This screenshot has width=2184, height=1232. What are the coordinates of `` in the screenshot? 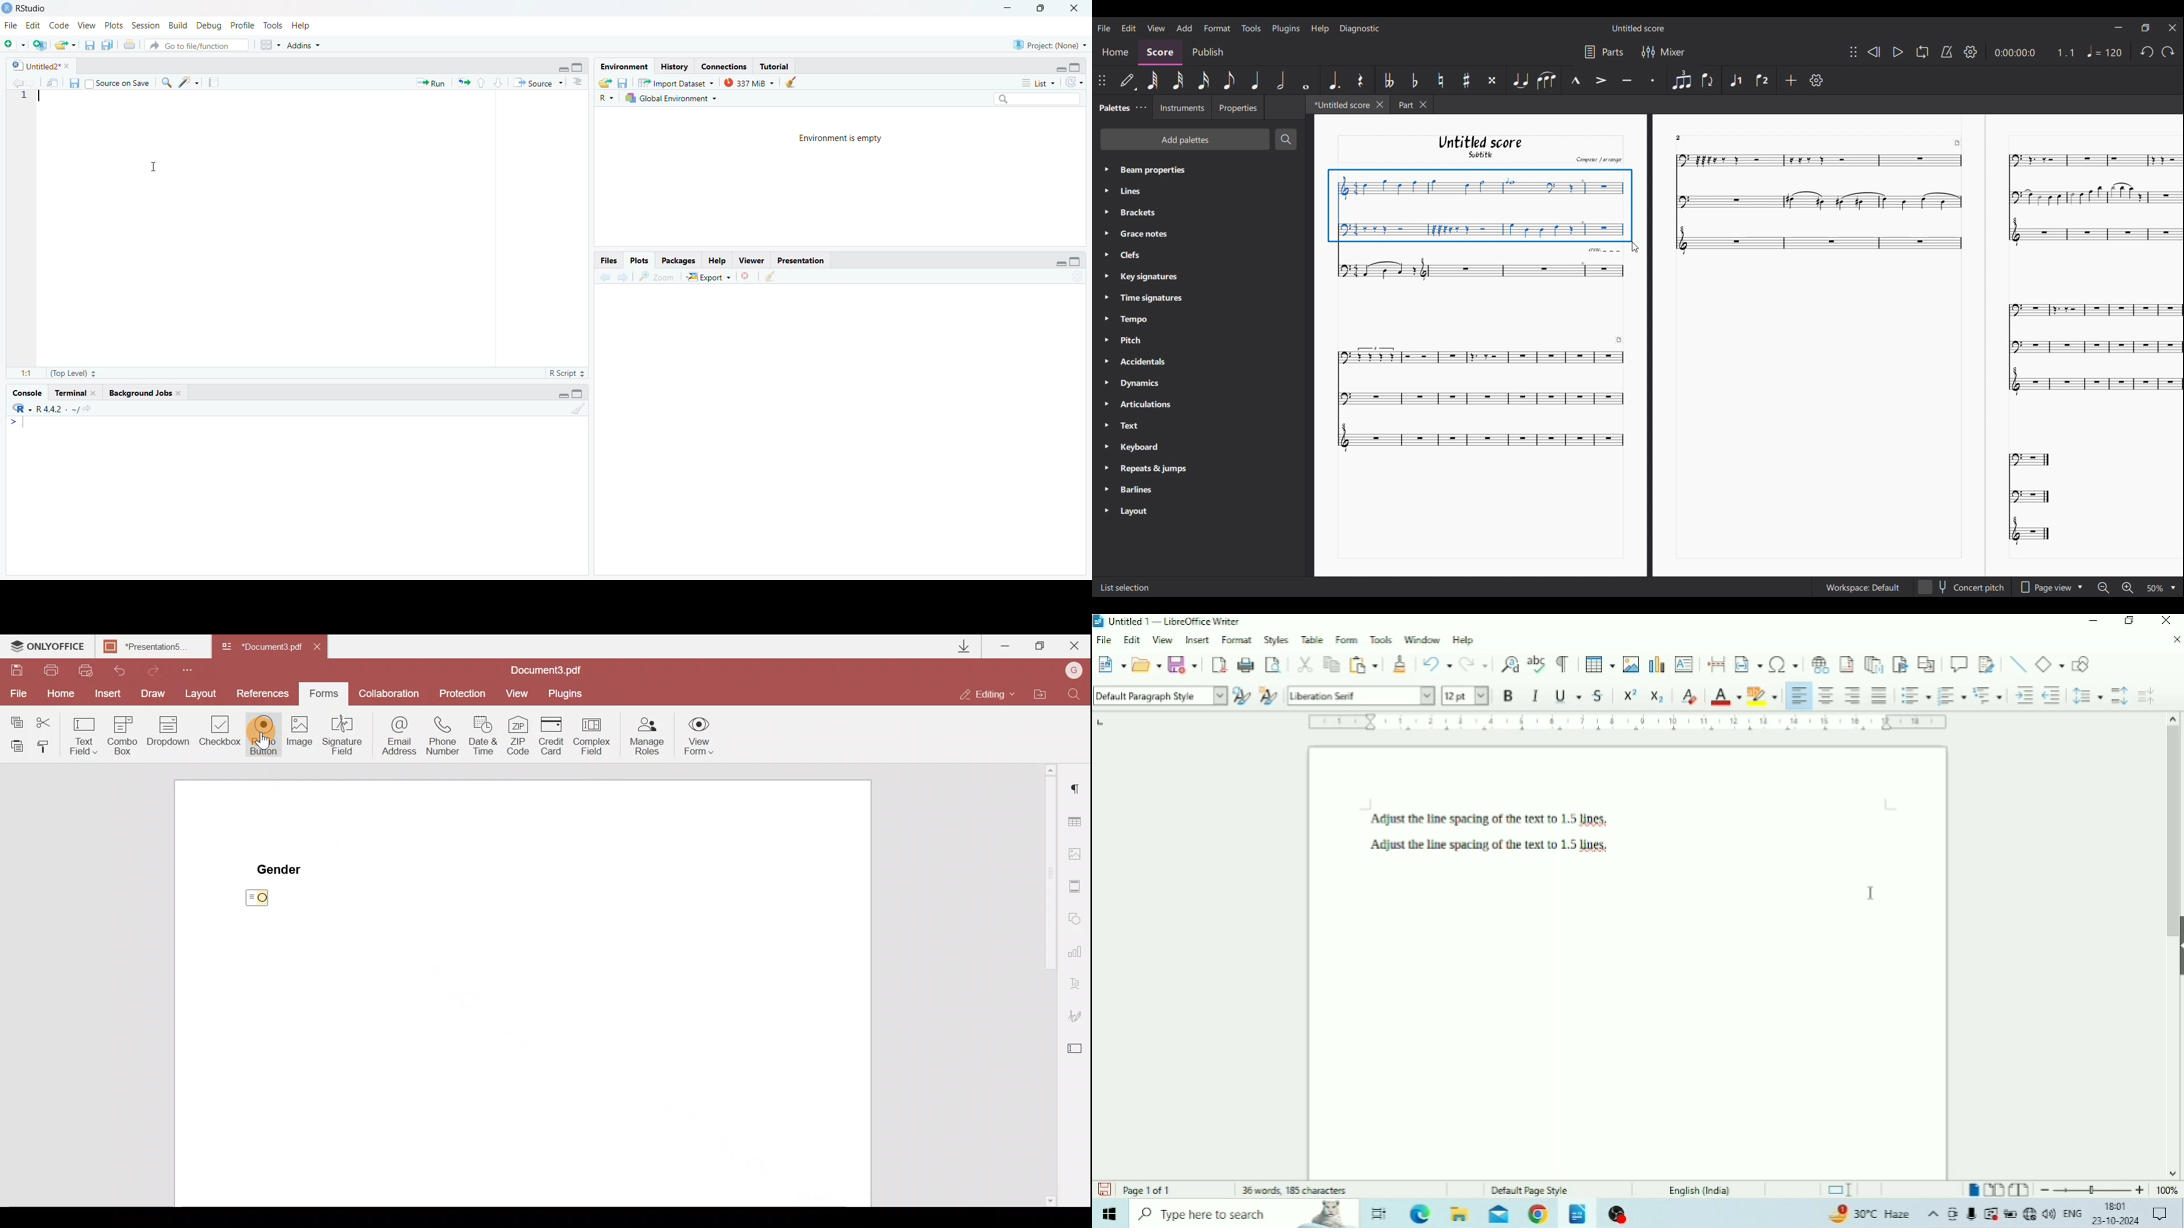 It's located at (1821, 239).